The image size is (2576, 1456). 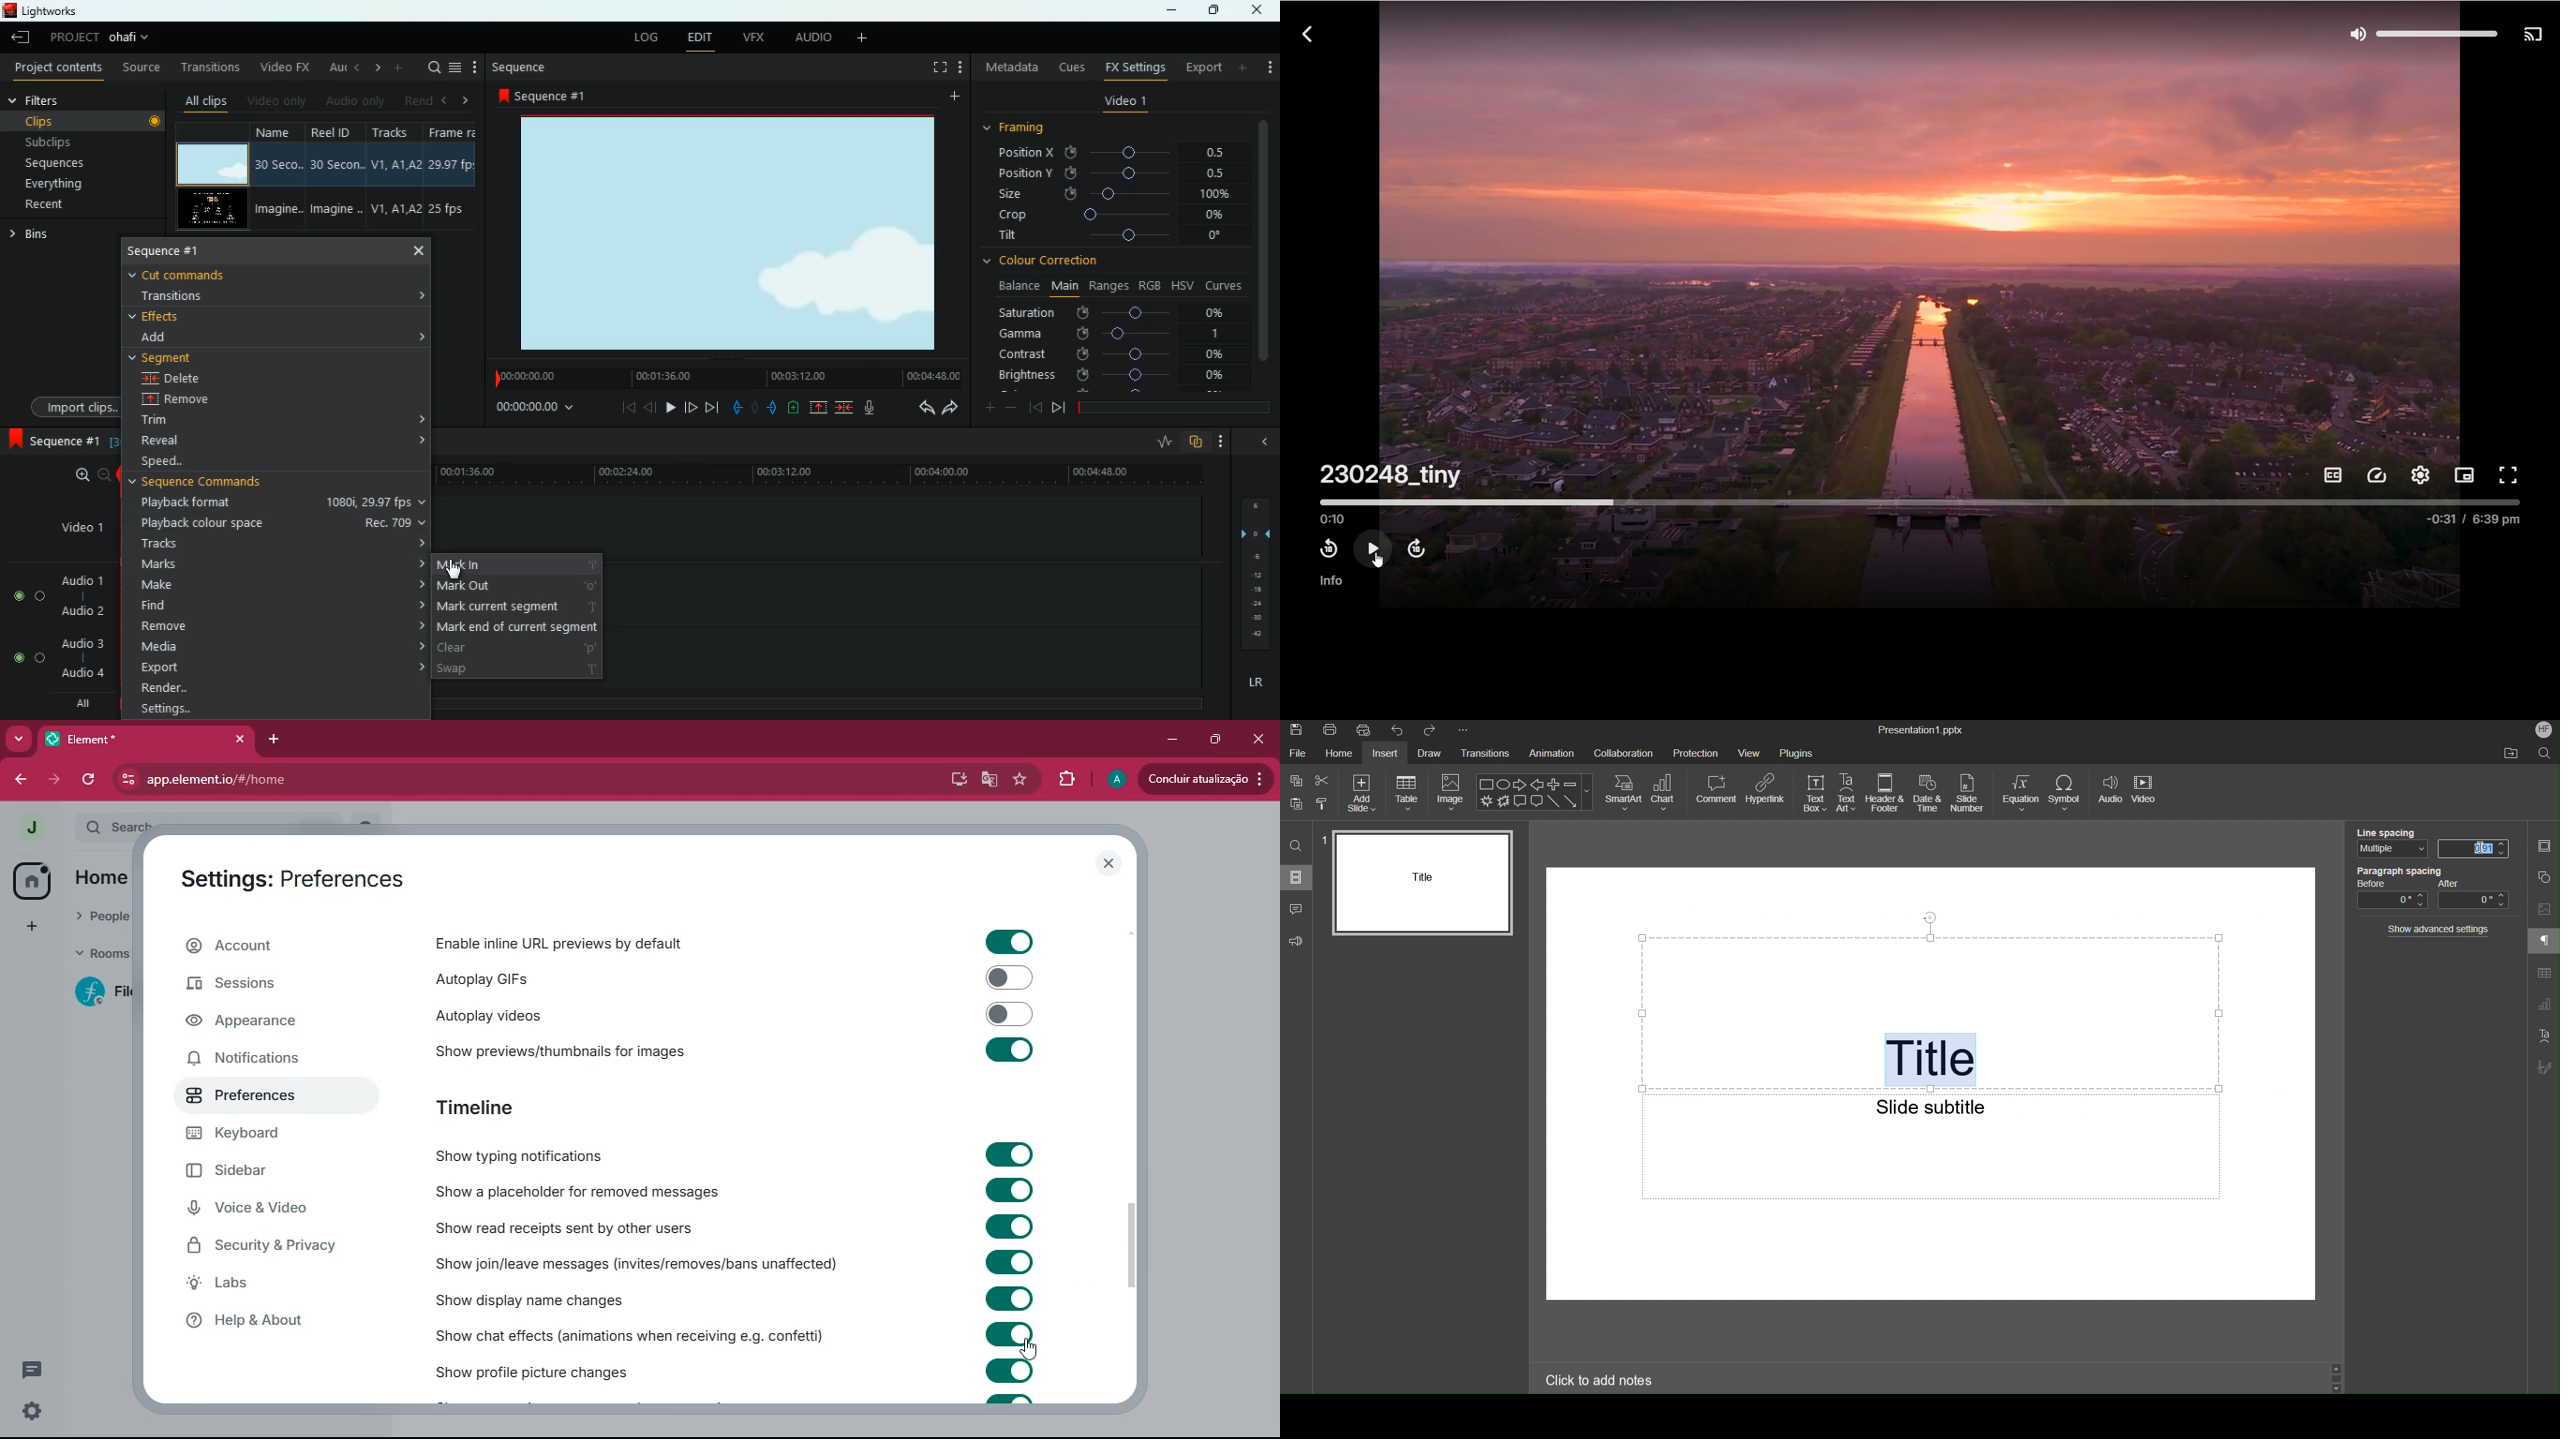 What do you see at coordinates (72, 407) in the screenshot?
I see `import clips` at bounding box center [72, 407].